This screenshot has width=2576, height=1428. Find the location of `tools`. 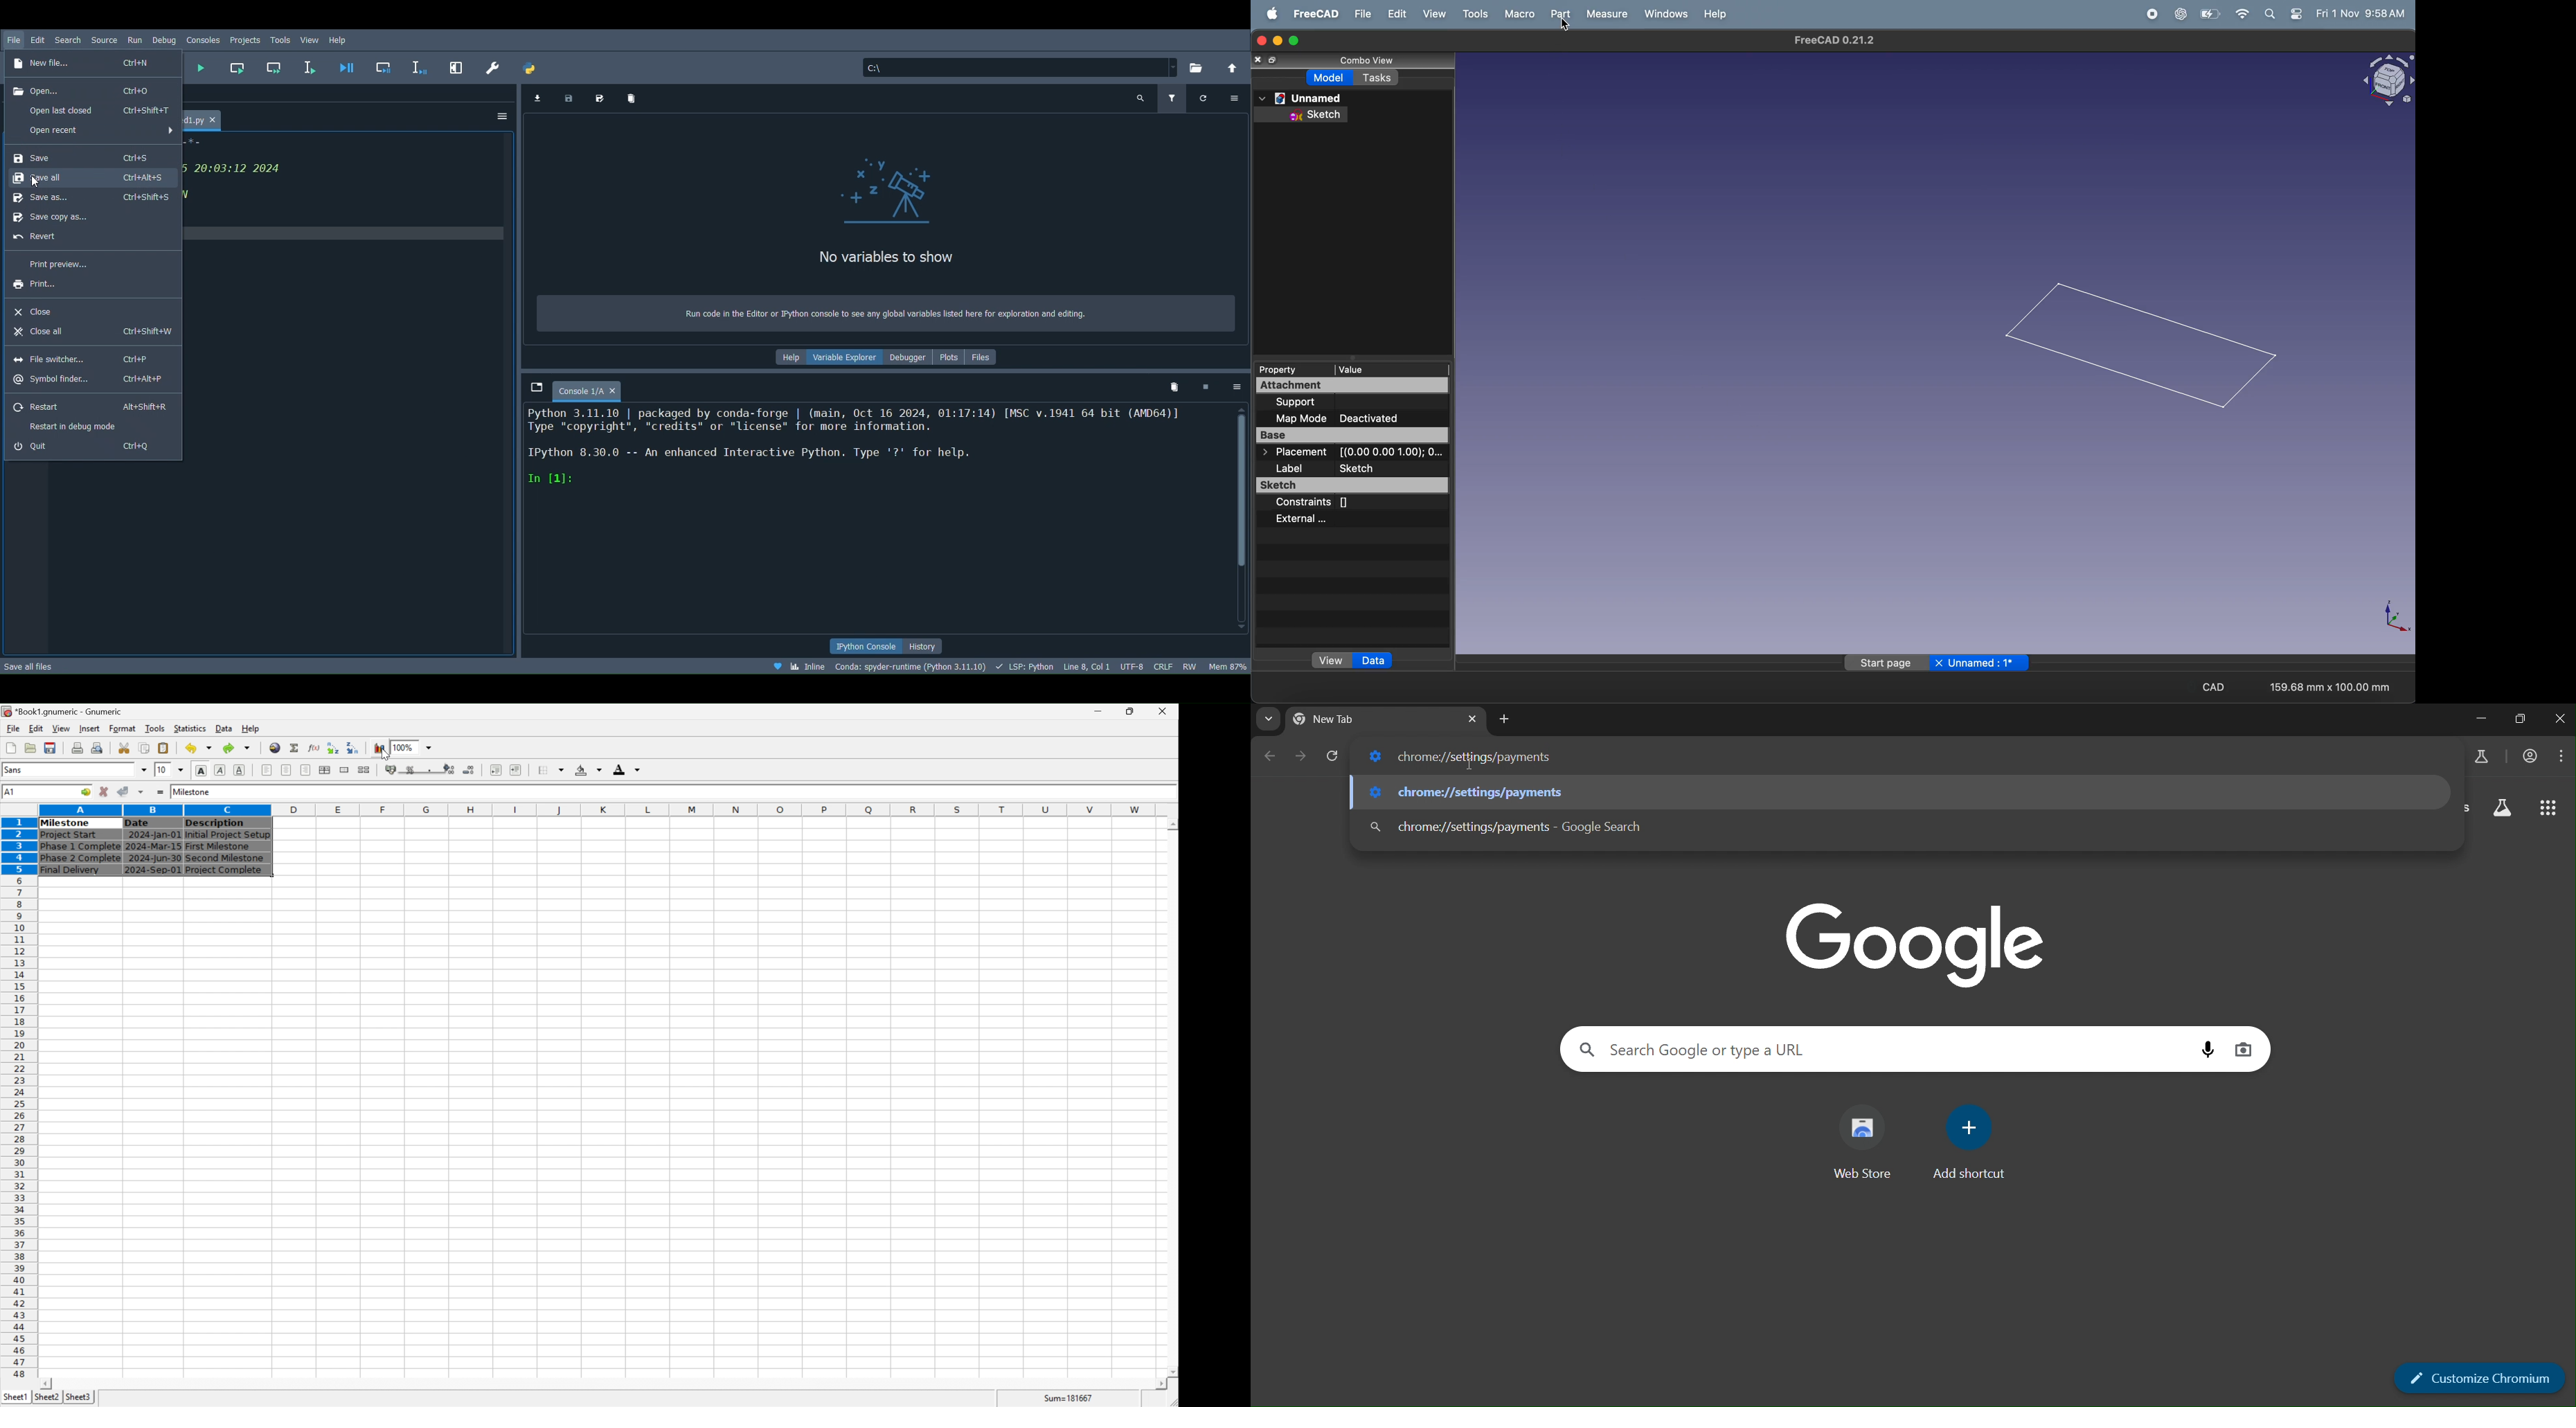

tools is located at coordinates (156, 728).